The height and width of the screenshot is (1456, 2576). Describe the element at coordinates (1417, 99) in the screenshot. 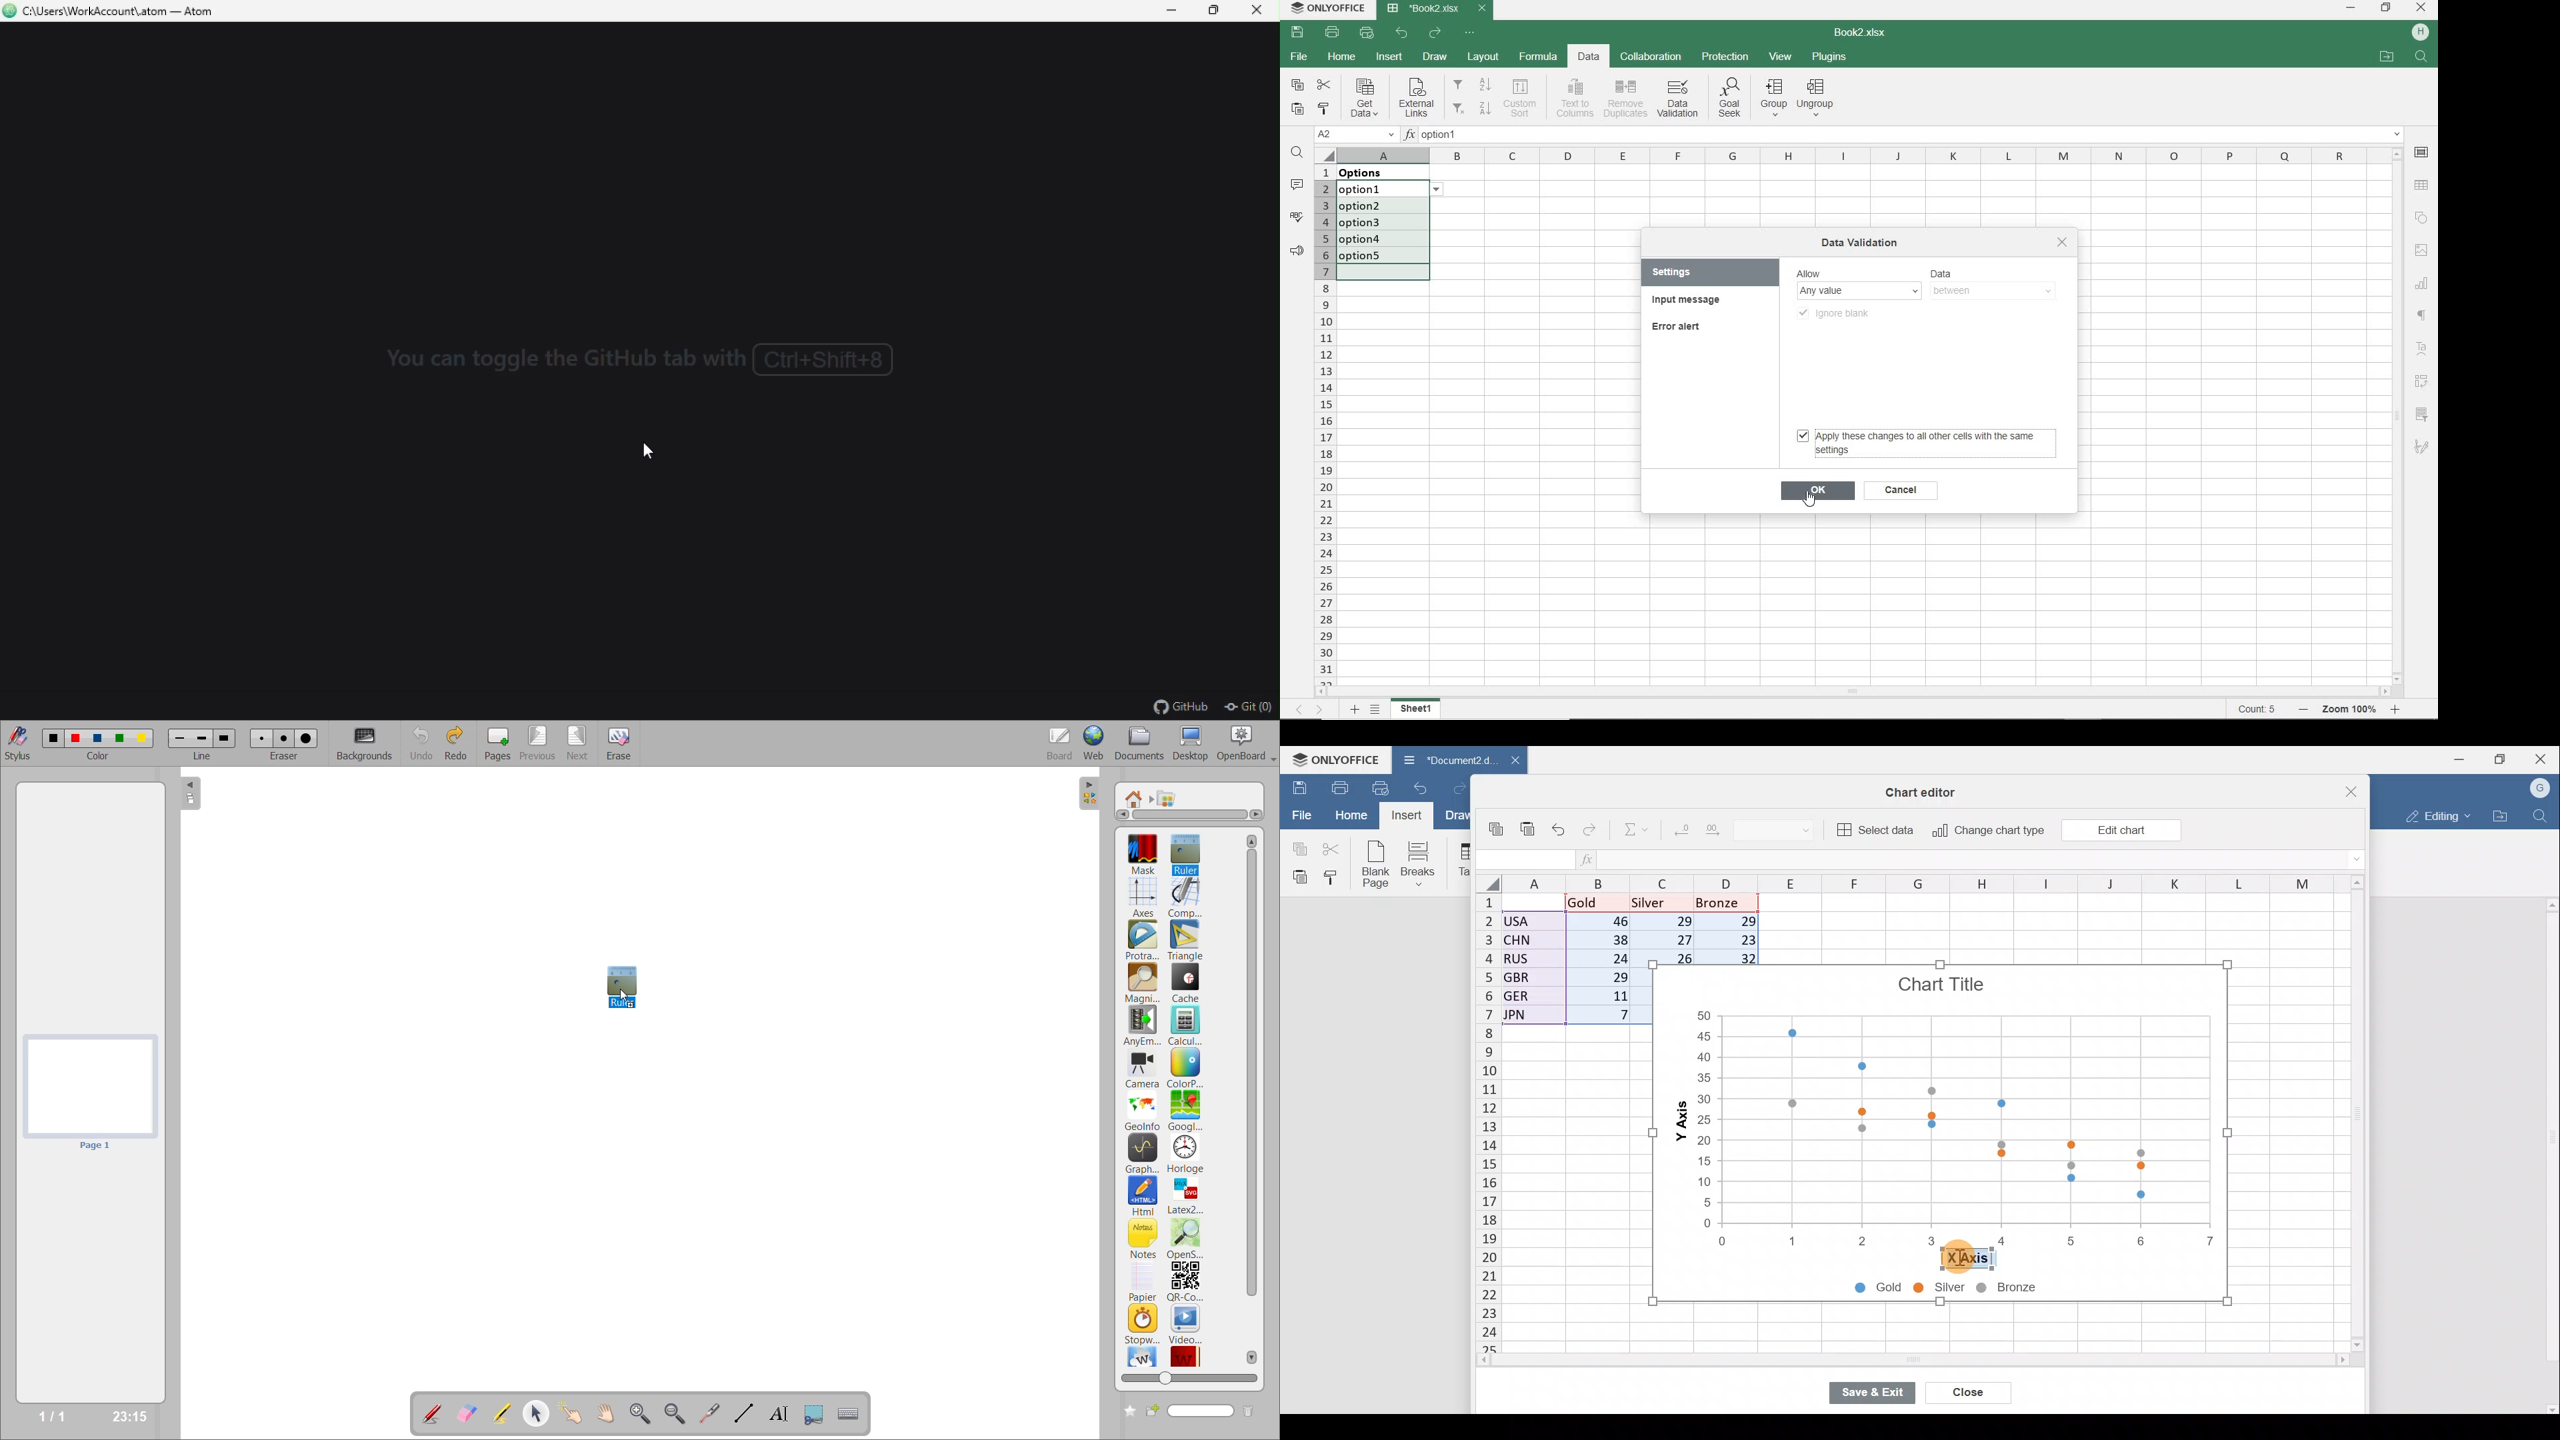

I see `External links` at that location.